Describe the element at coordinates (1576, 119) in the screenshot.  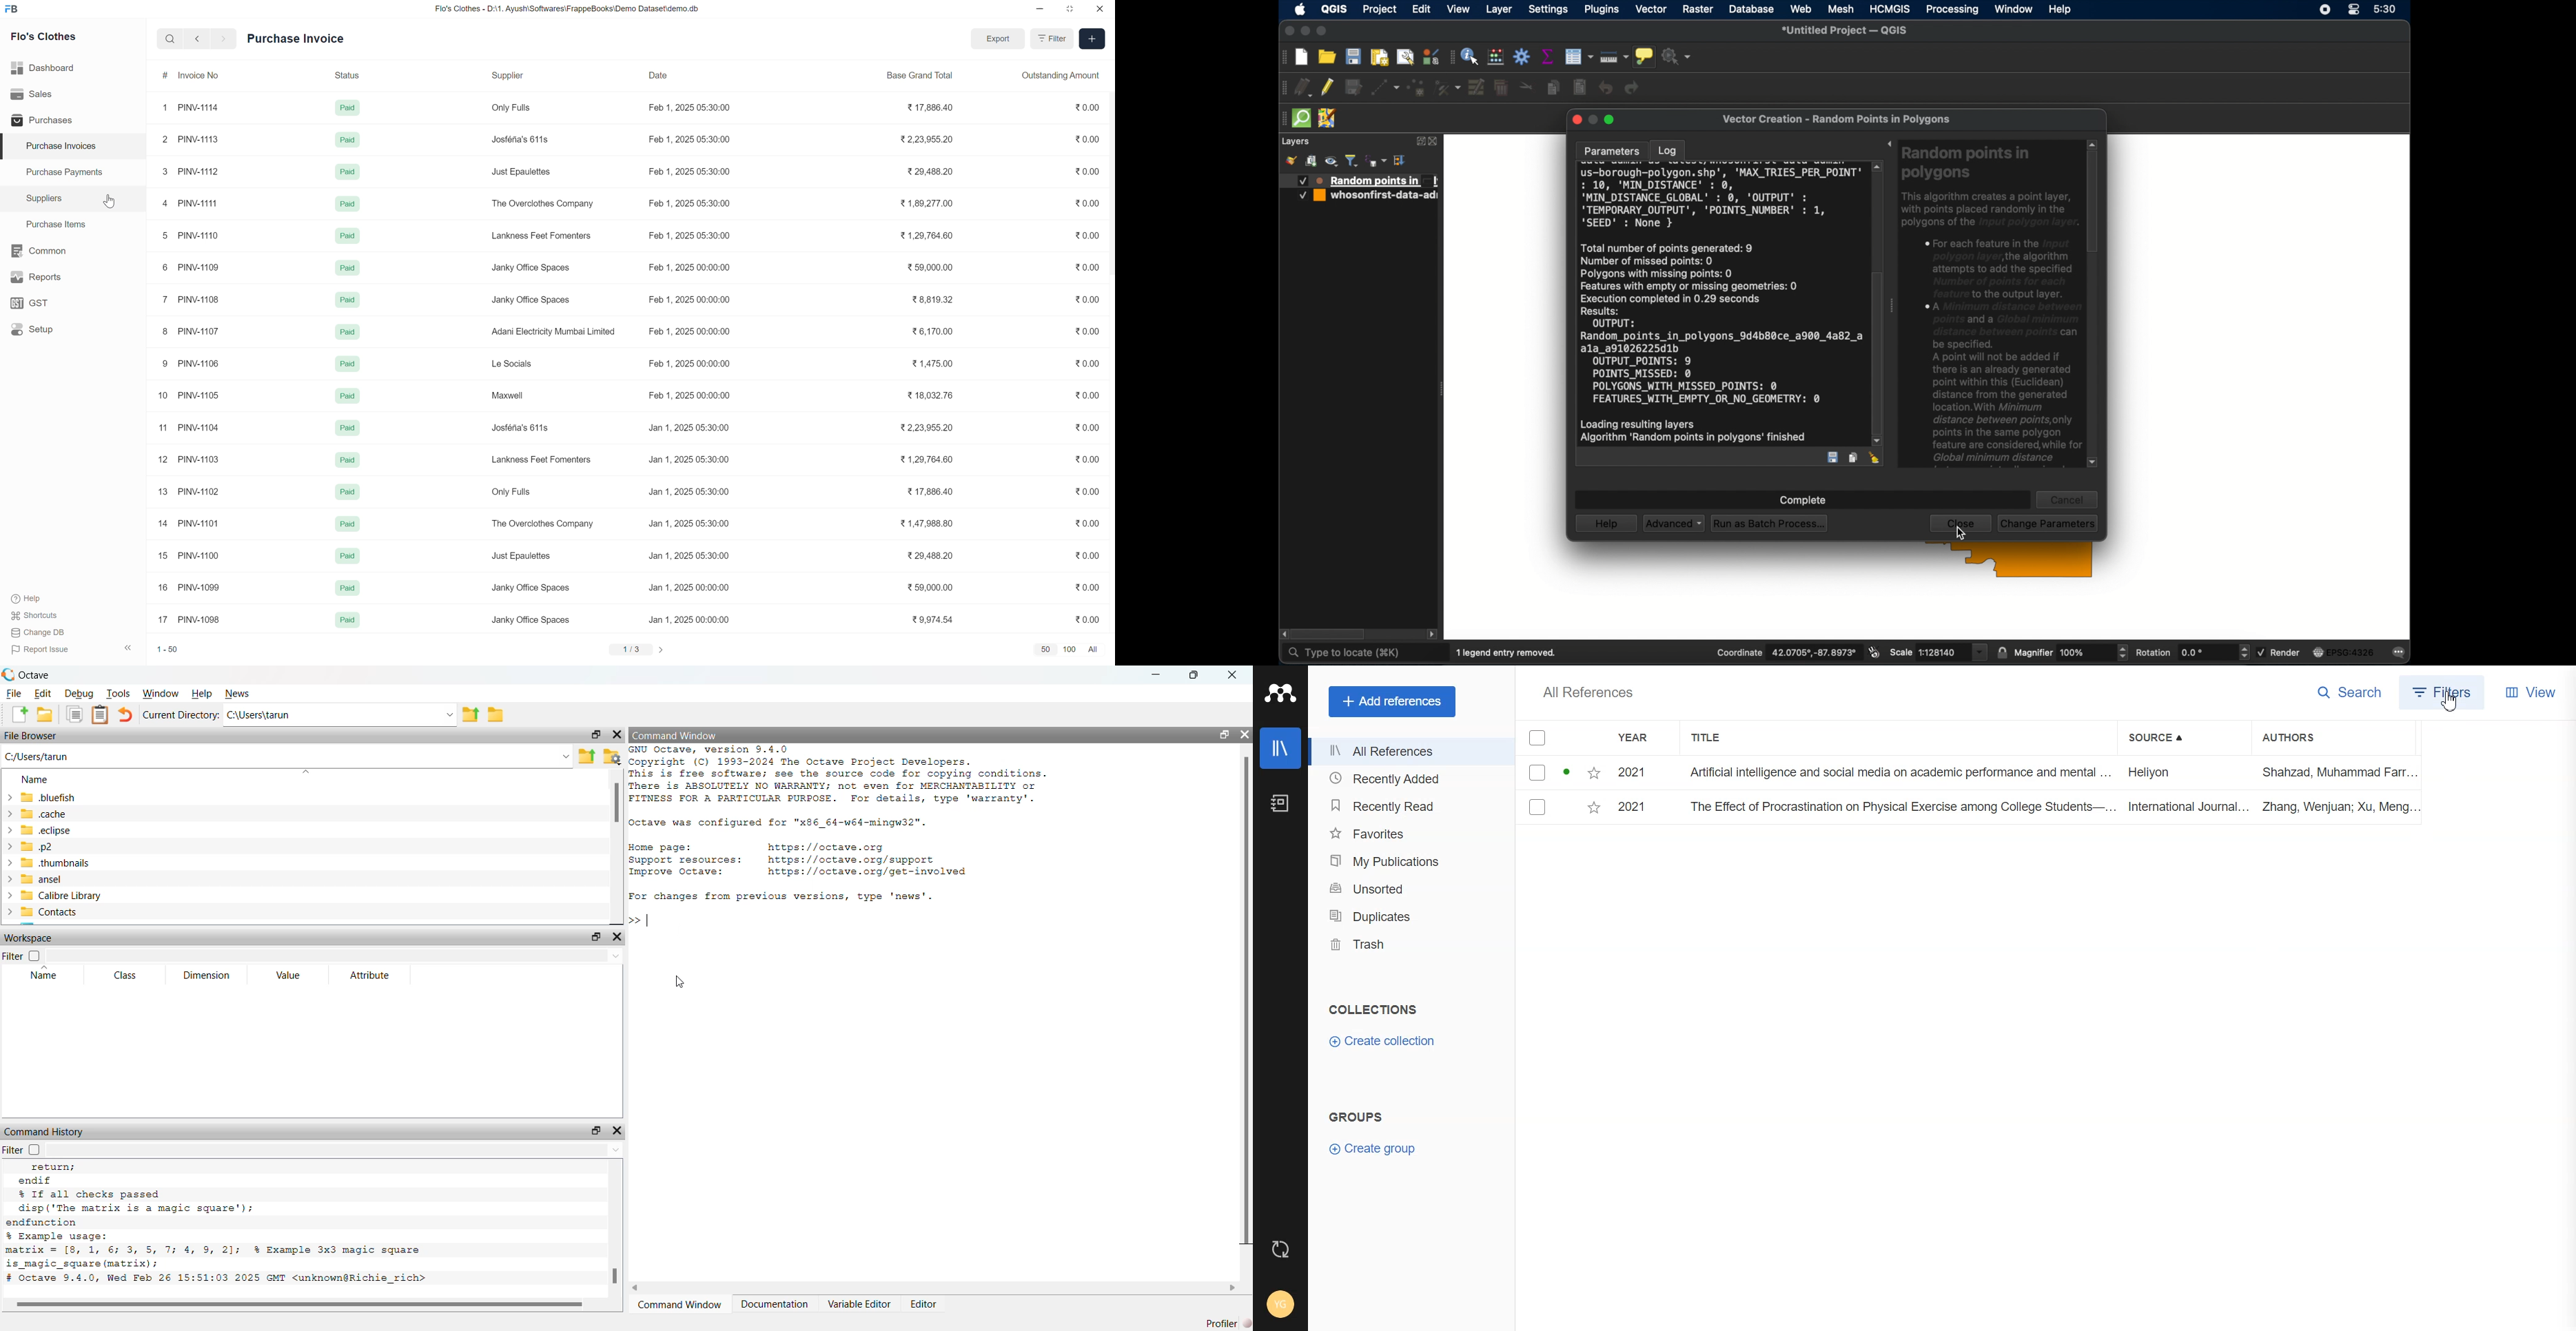
I see `close` at that location.